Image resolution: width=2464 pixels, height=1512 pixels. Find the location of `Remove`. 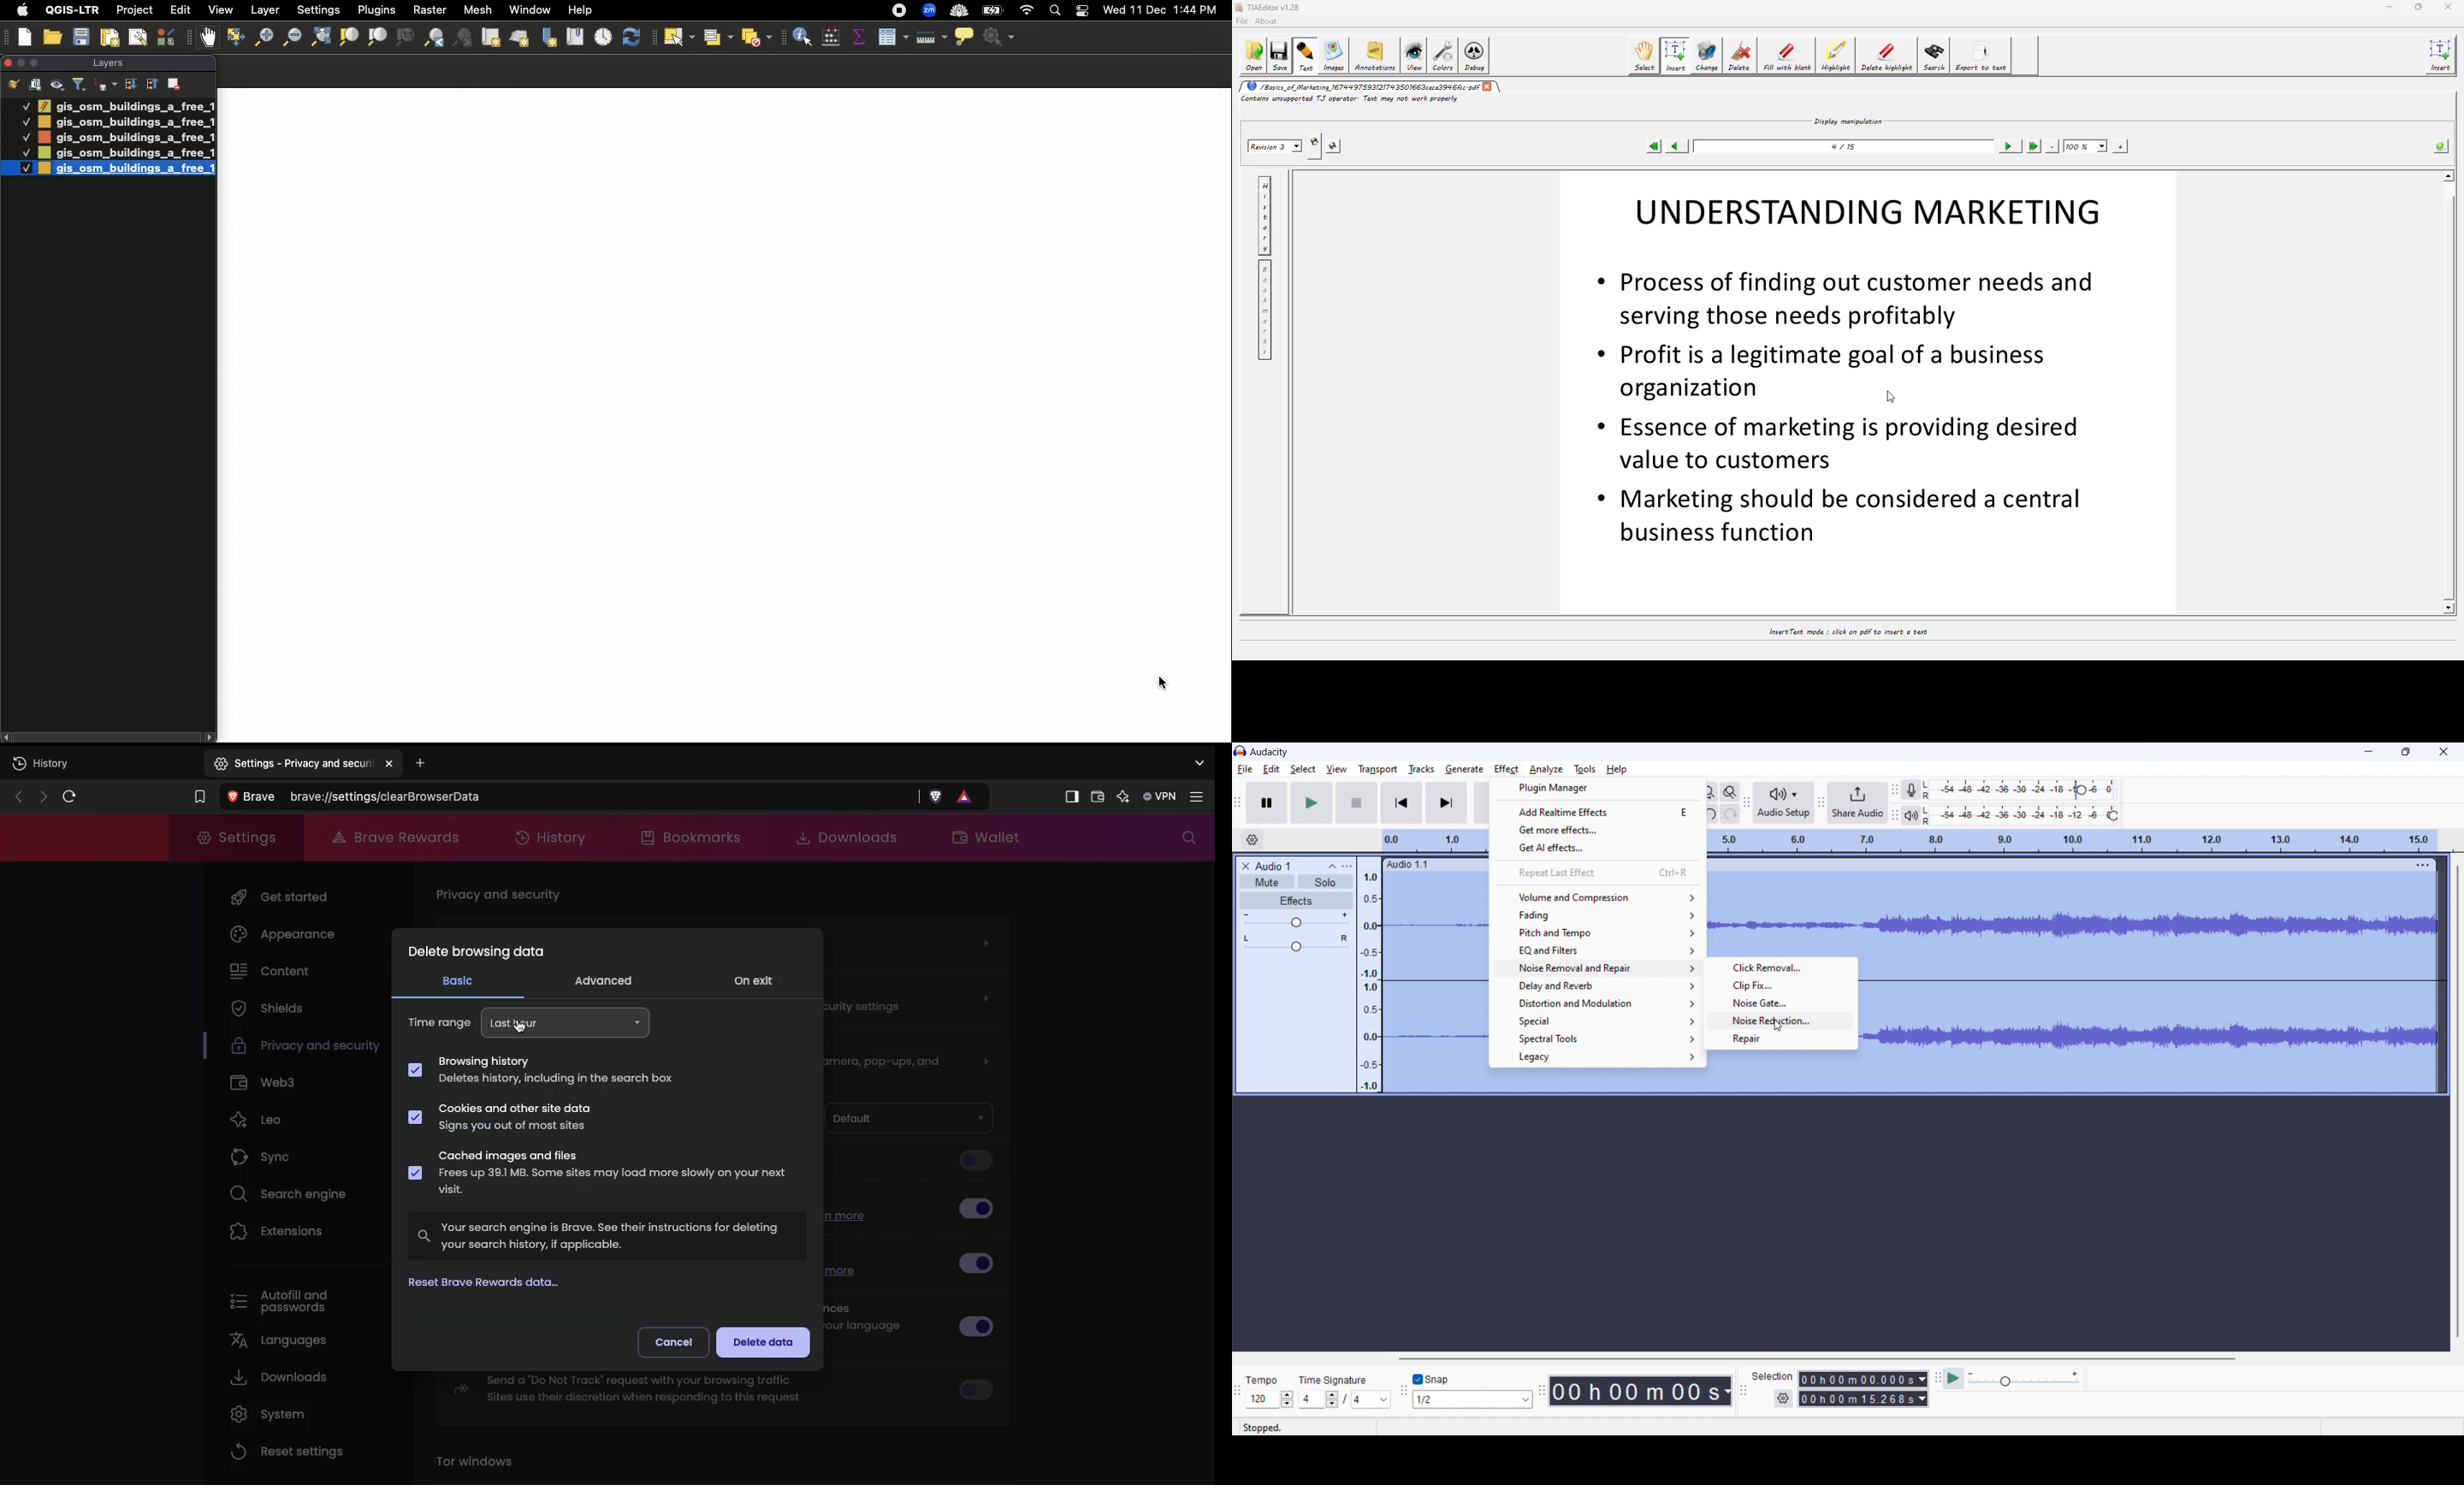

Remove is located at coordinates (175, 82).